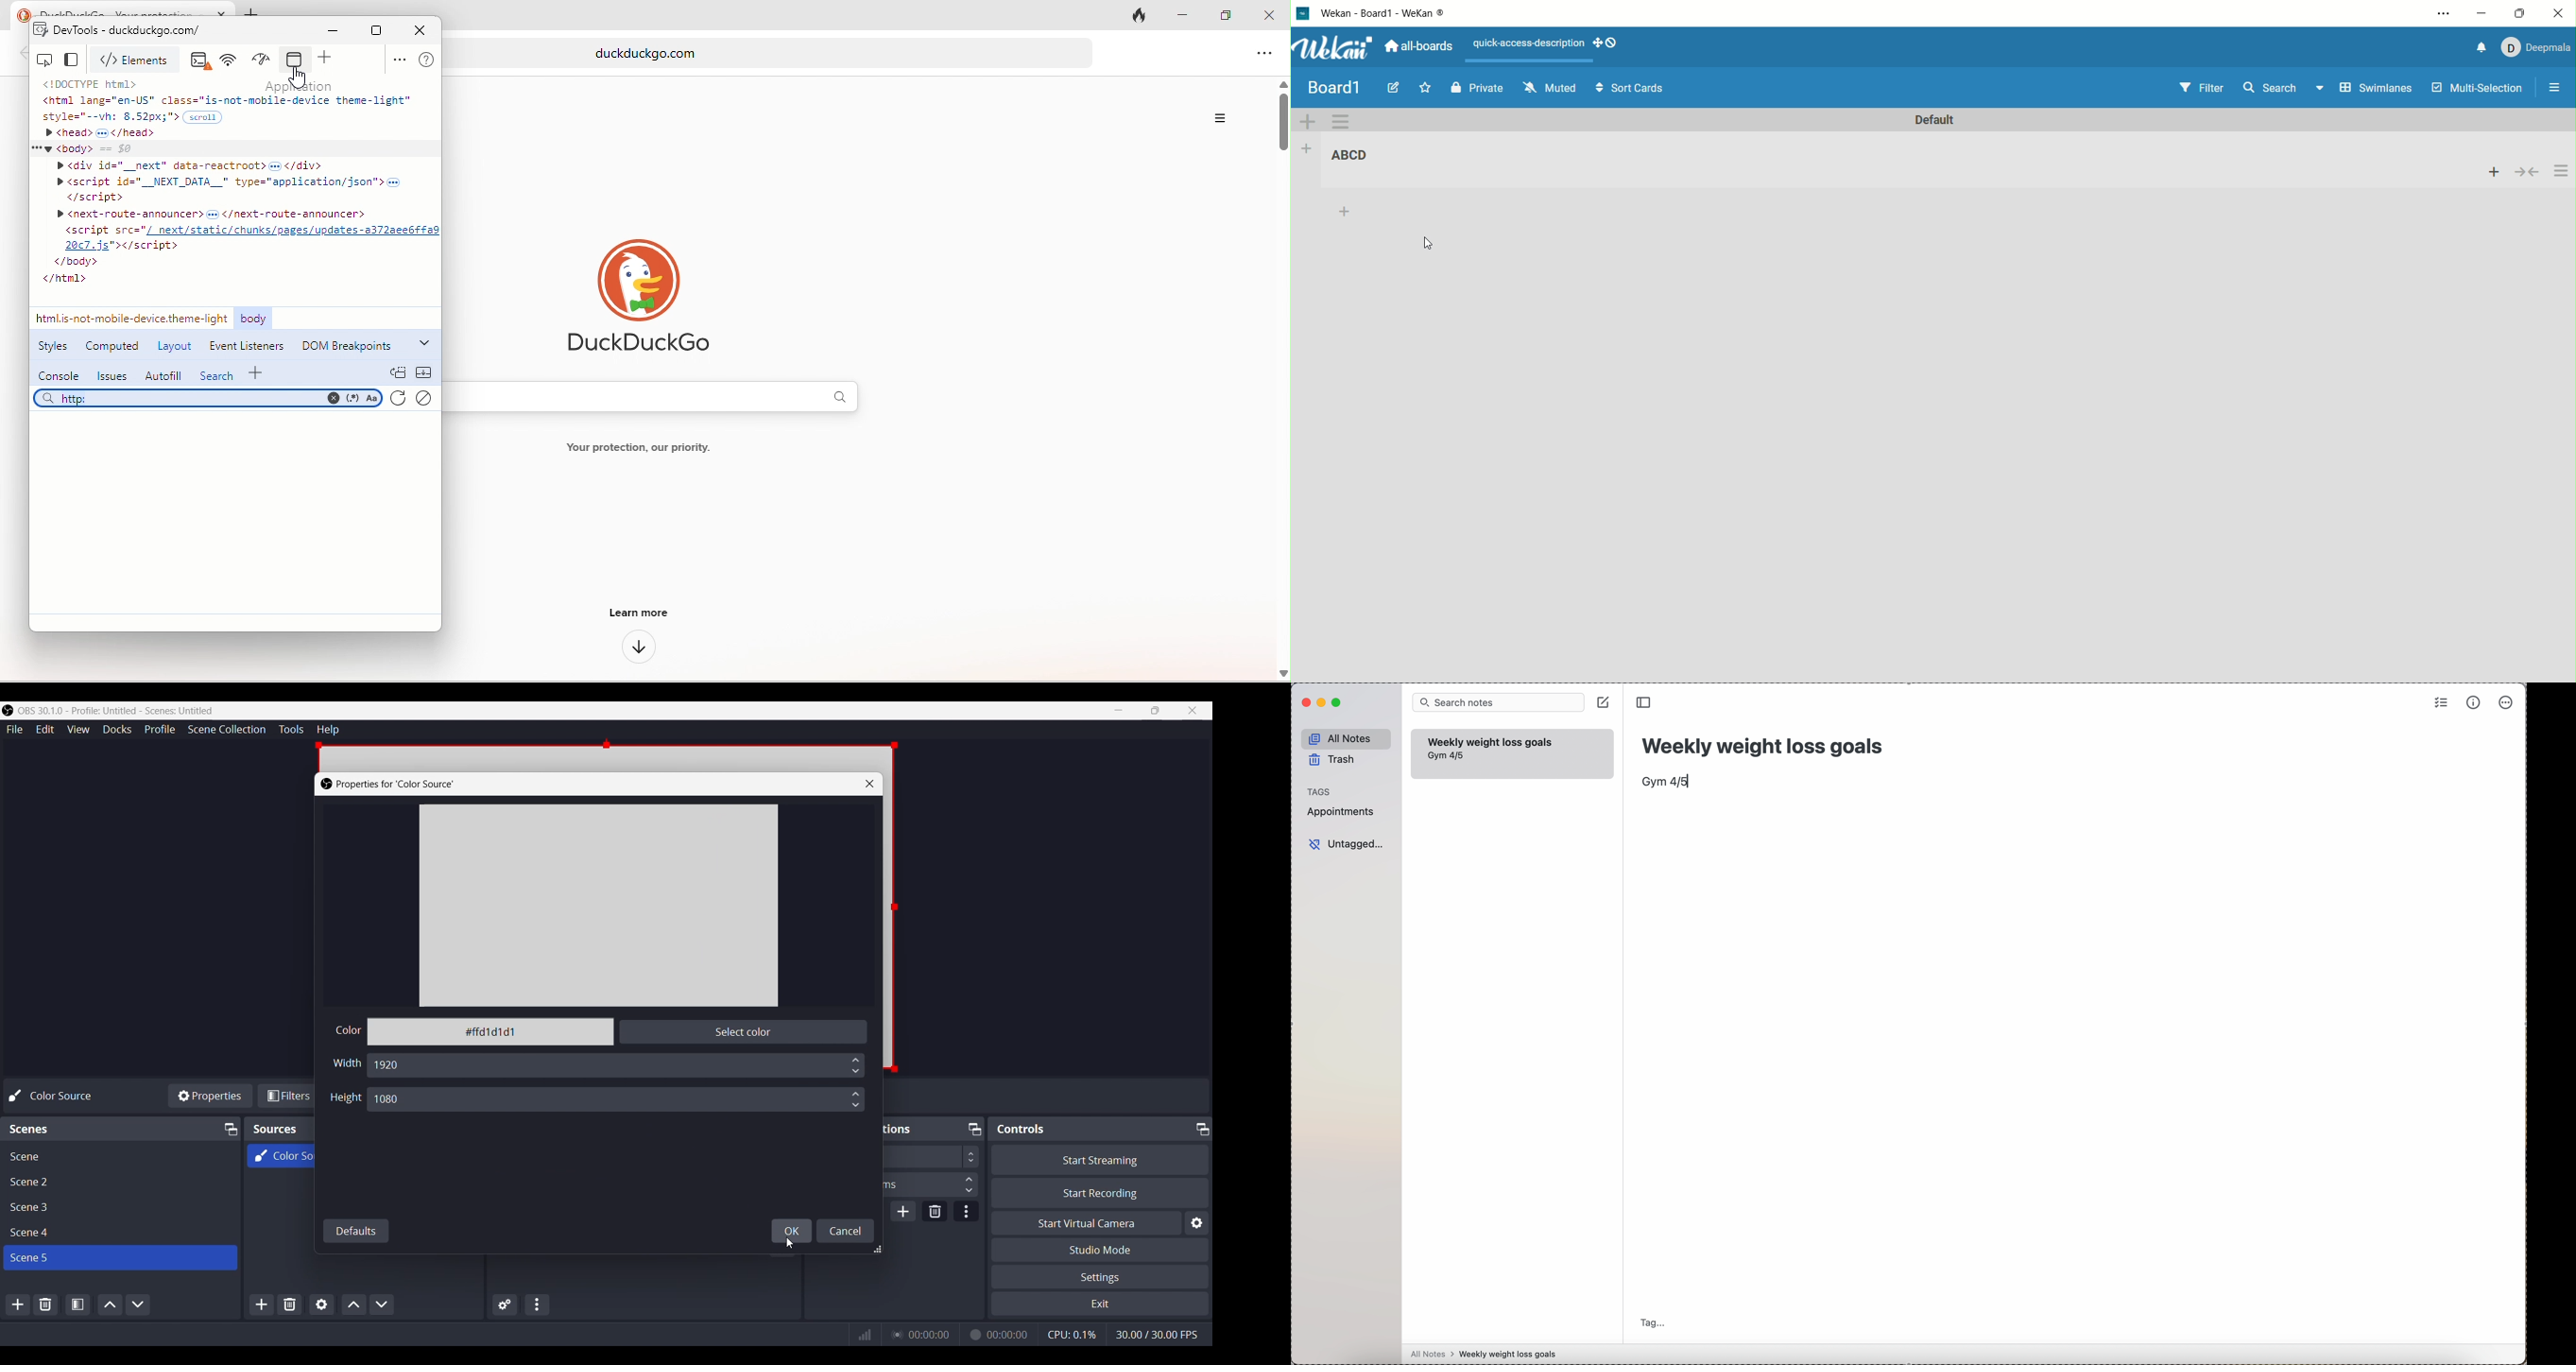 The width and height of the screenshot is (2576, 1372). Describe the element at coordinates (1119, 711) in the screenshot. I see `Minimize` at that location.